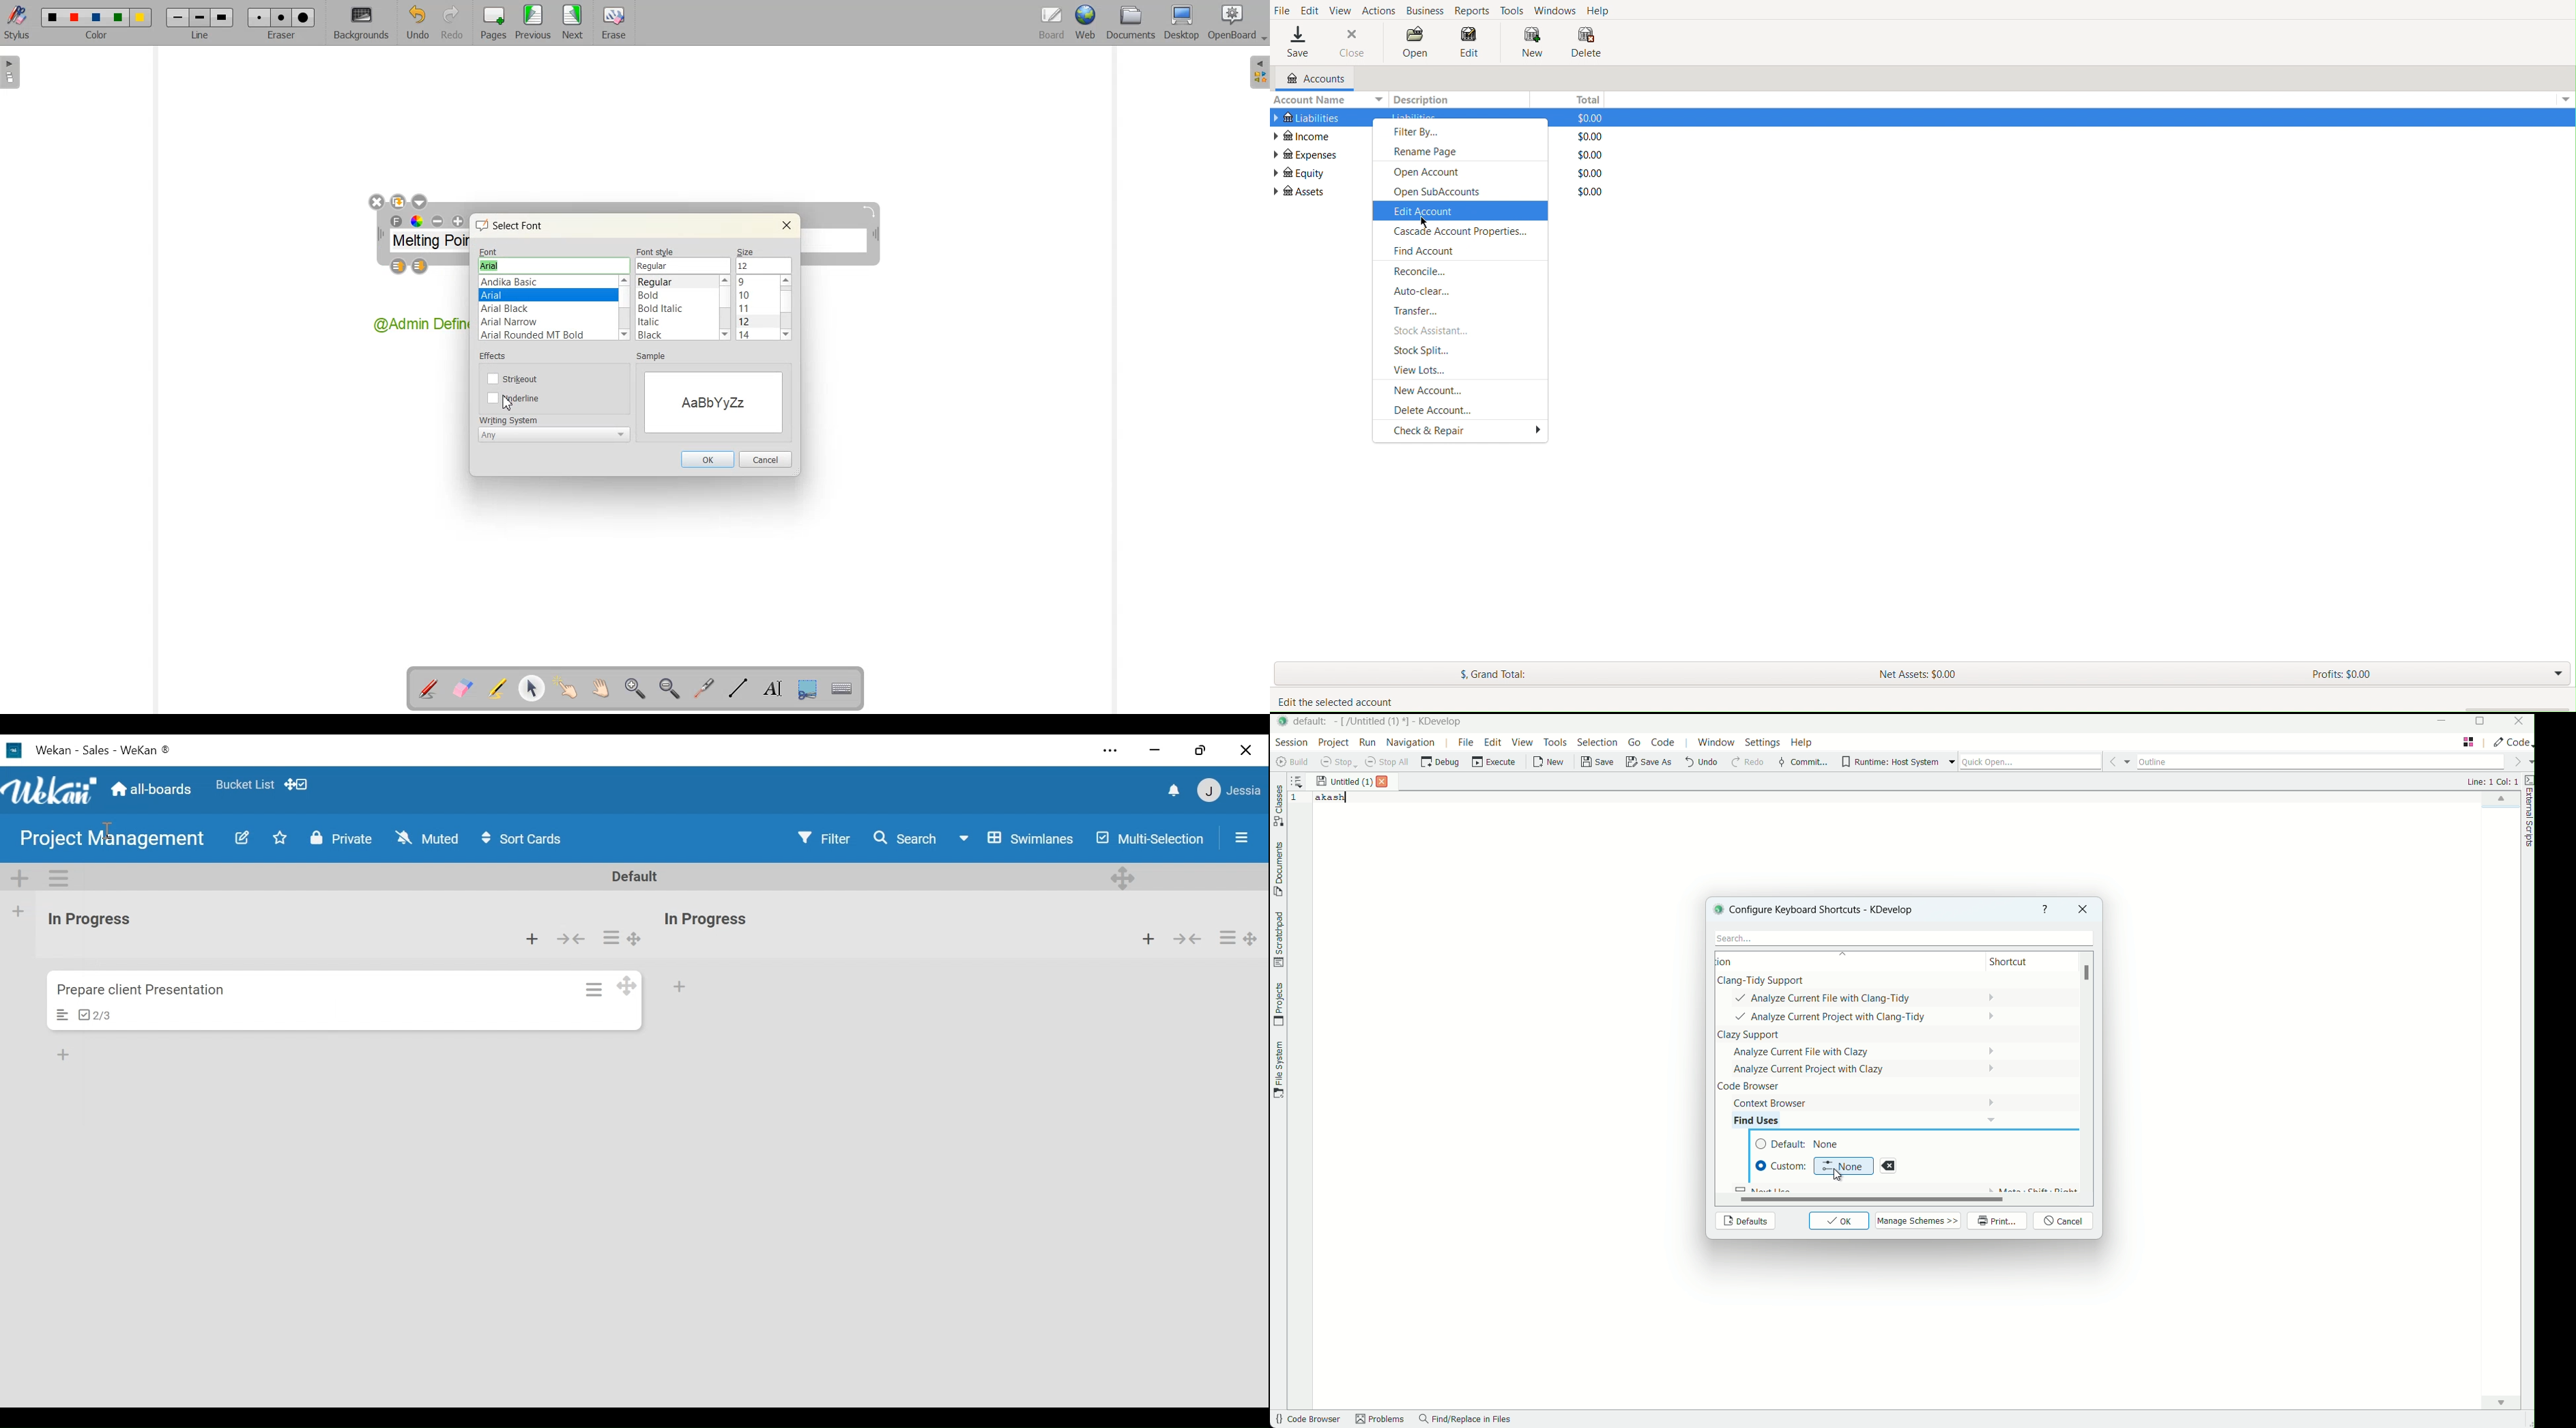 The height and width of the screenshot is (1428, 2576). What do you see at coordinates (241, 841) in the screenshot?
I see `Edit` at bounding box center [241, 841].